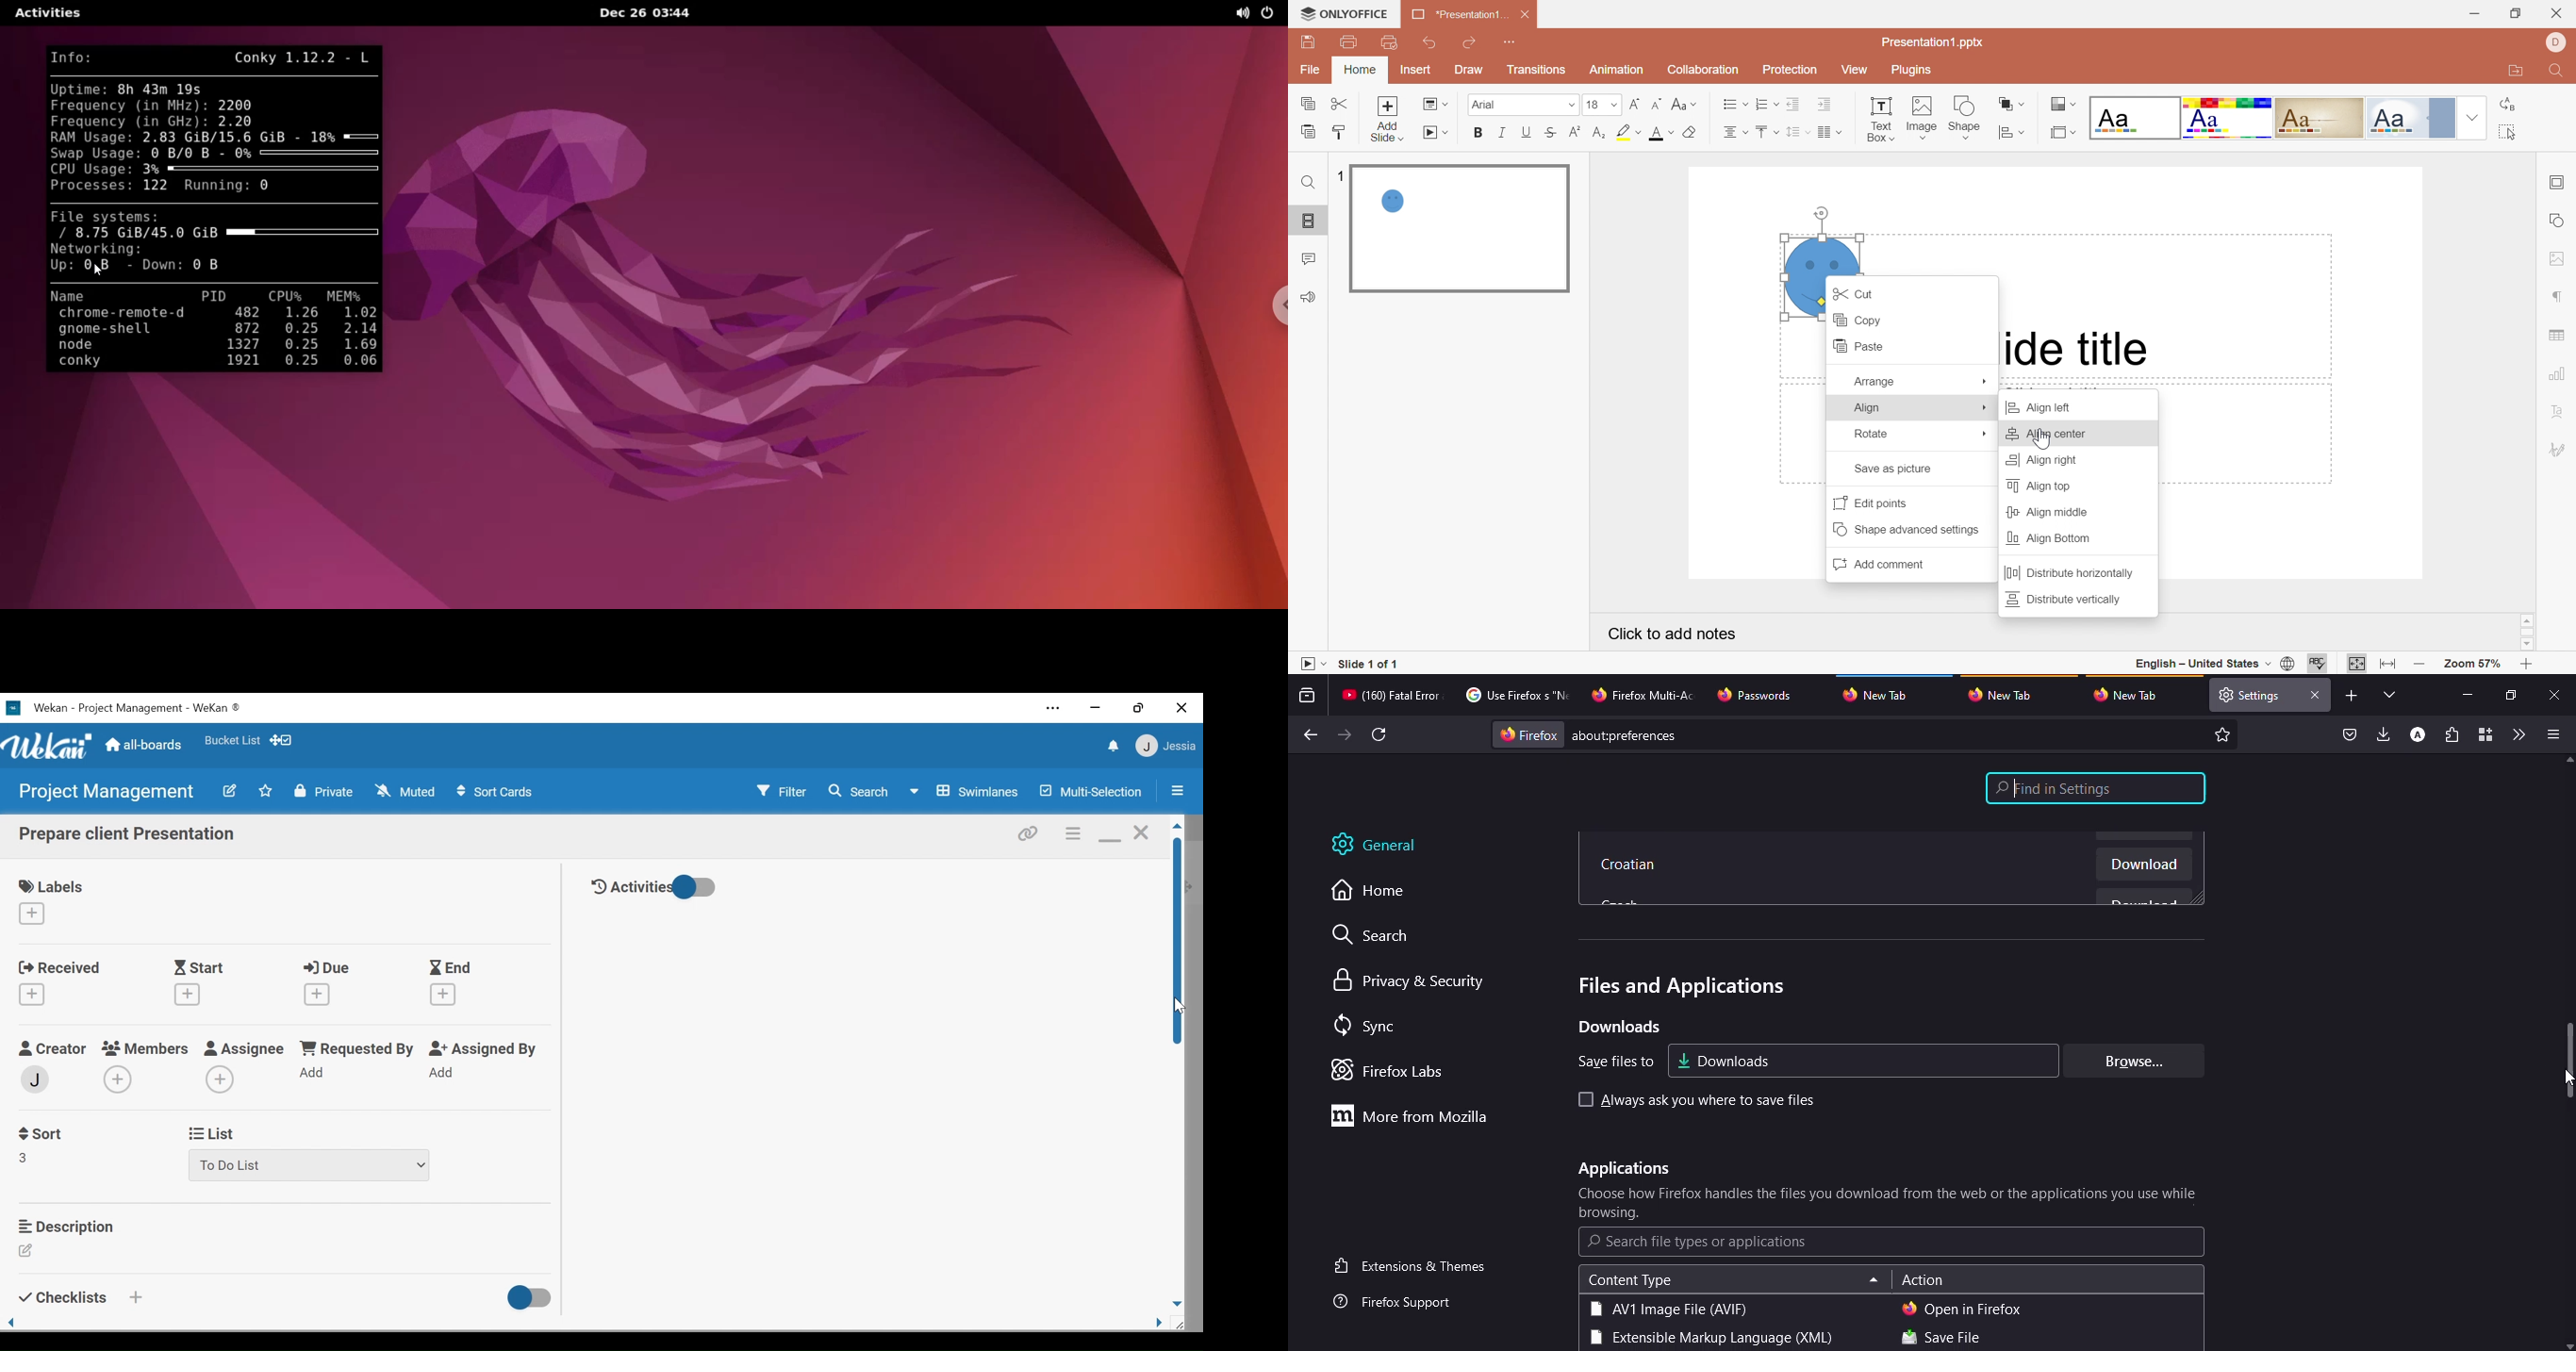 This screenshot has height=1372, width=2576. I want to click on close, so click(1141, 833).